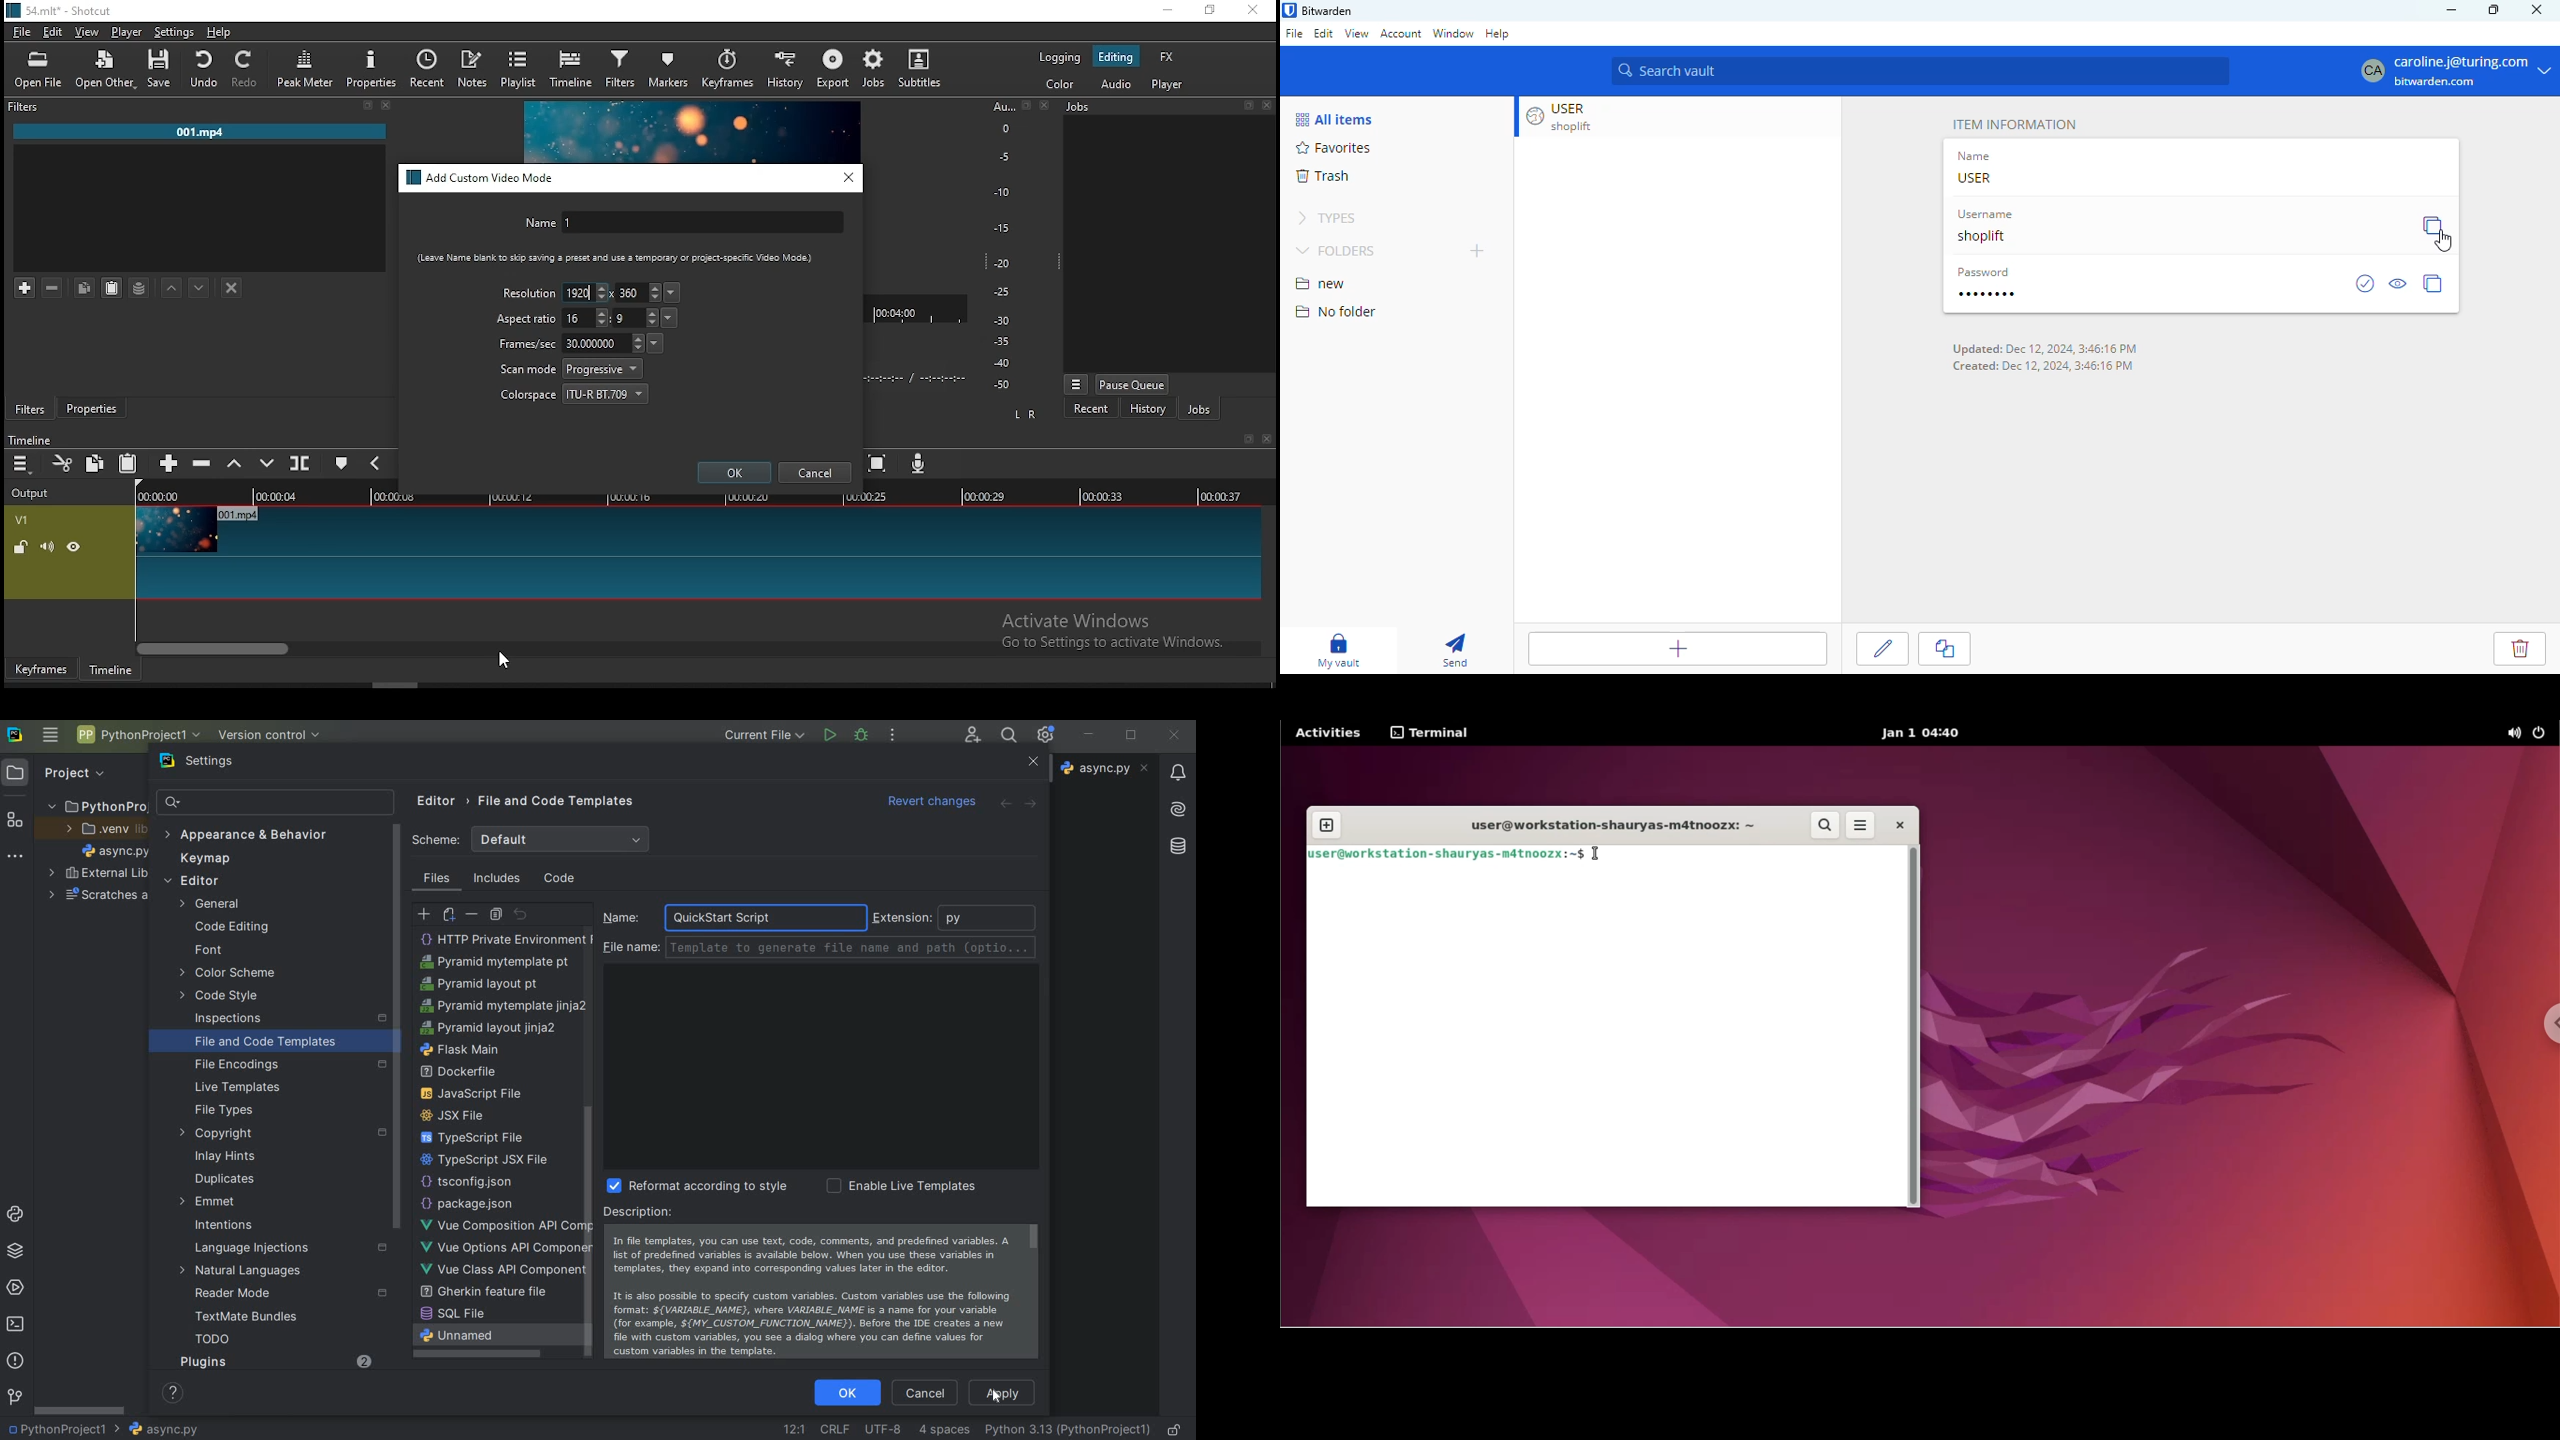 Image resolution: width=2576 pixels, height=1456 pixels. Describe the element at coordinates (1899, 825) in the screenshot. I see `close` at that location.